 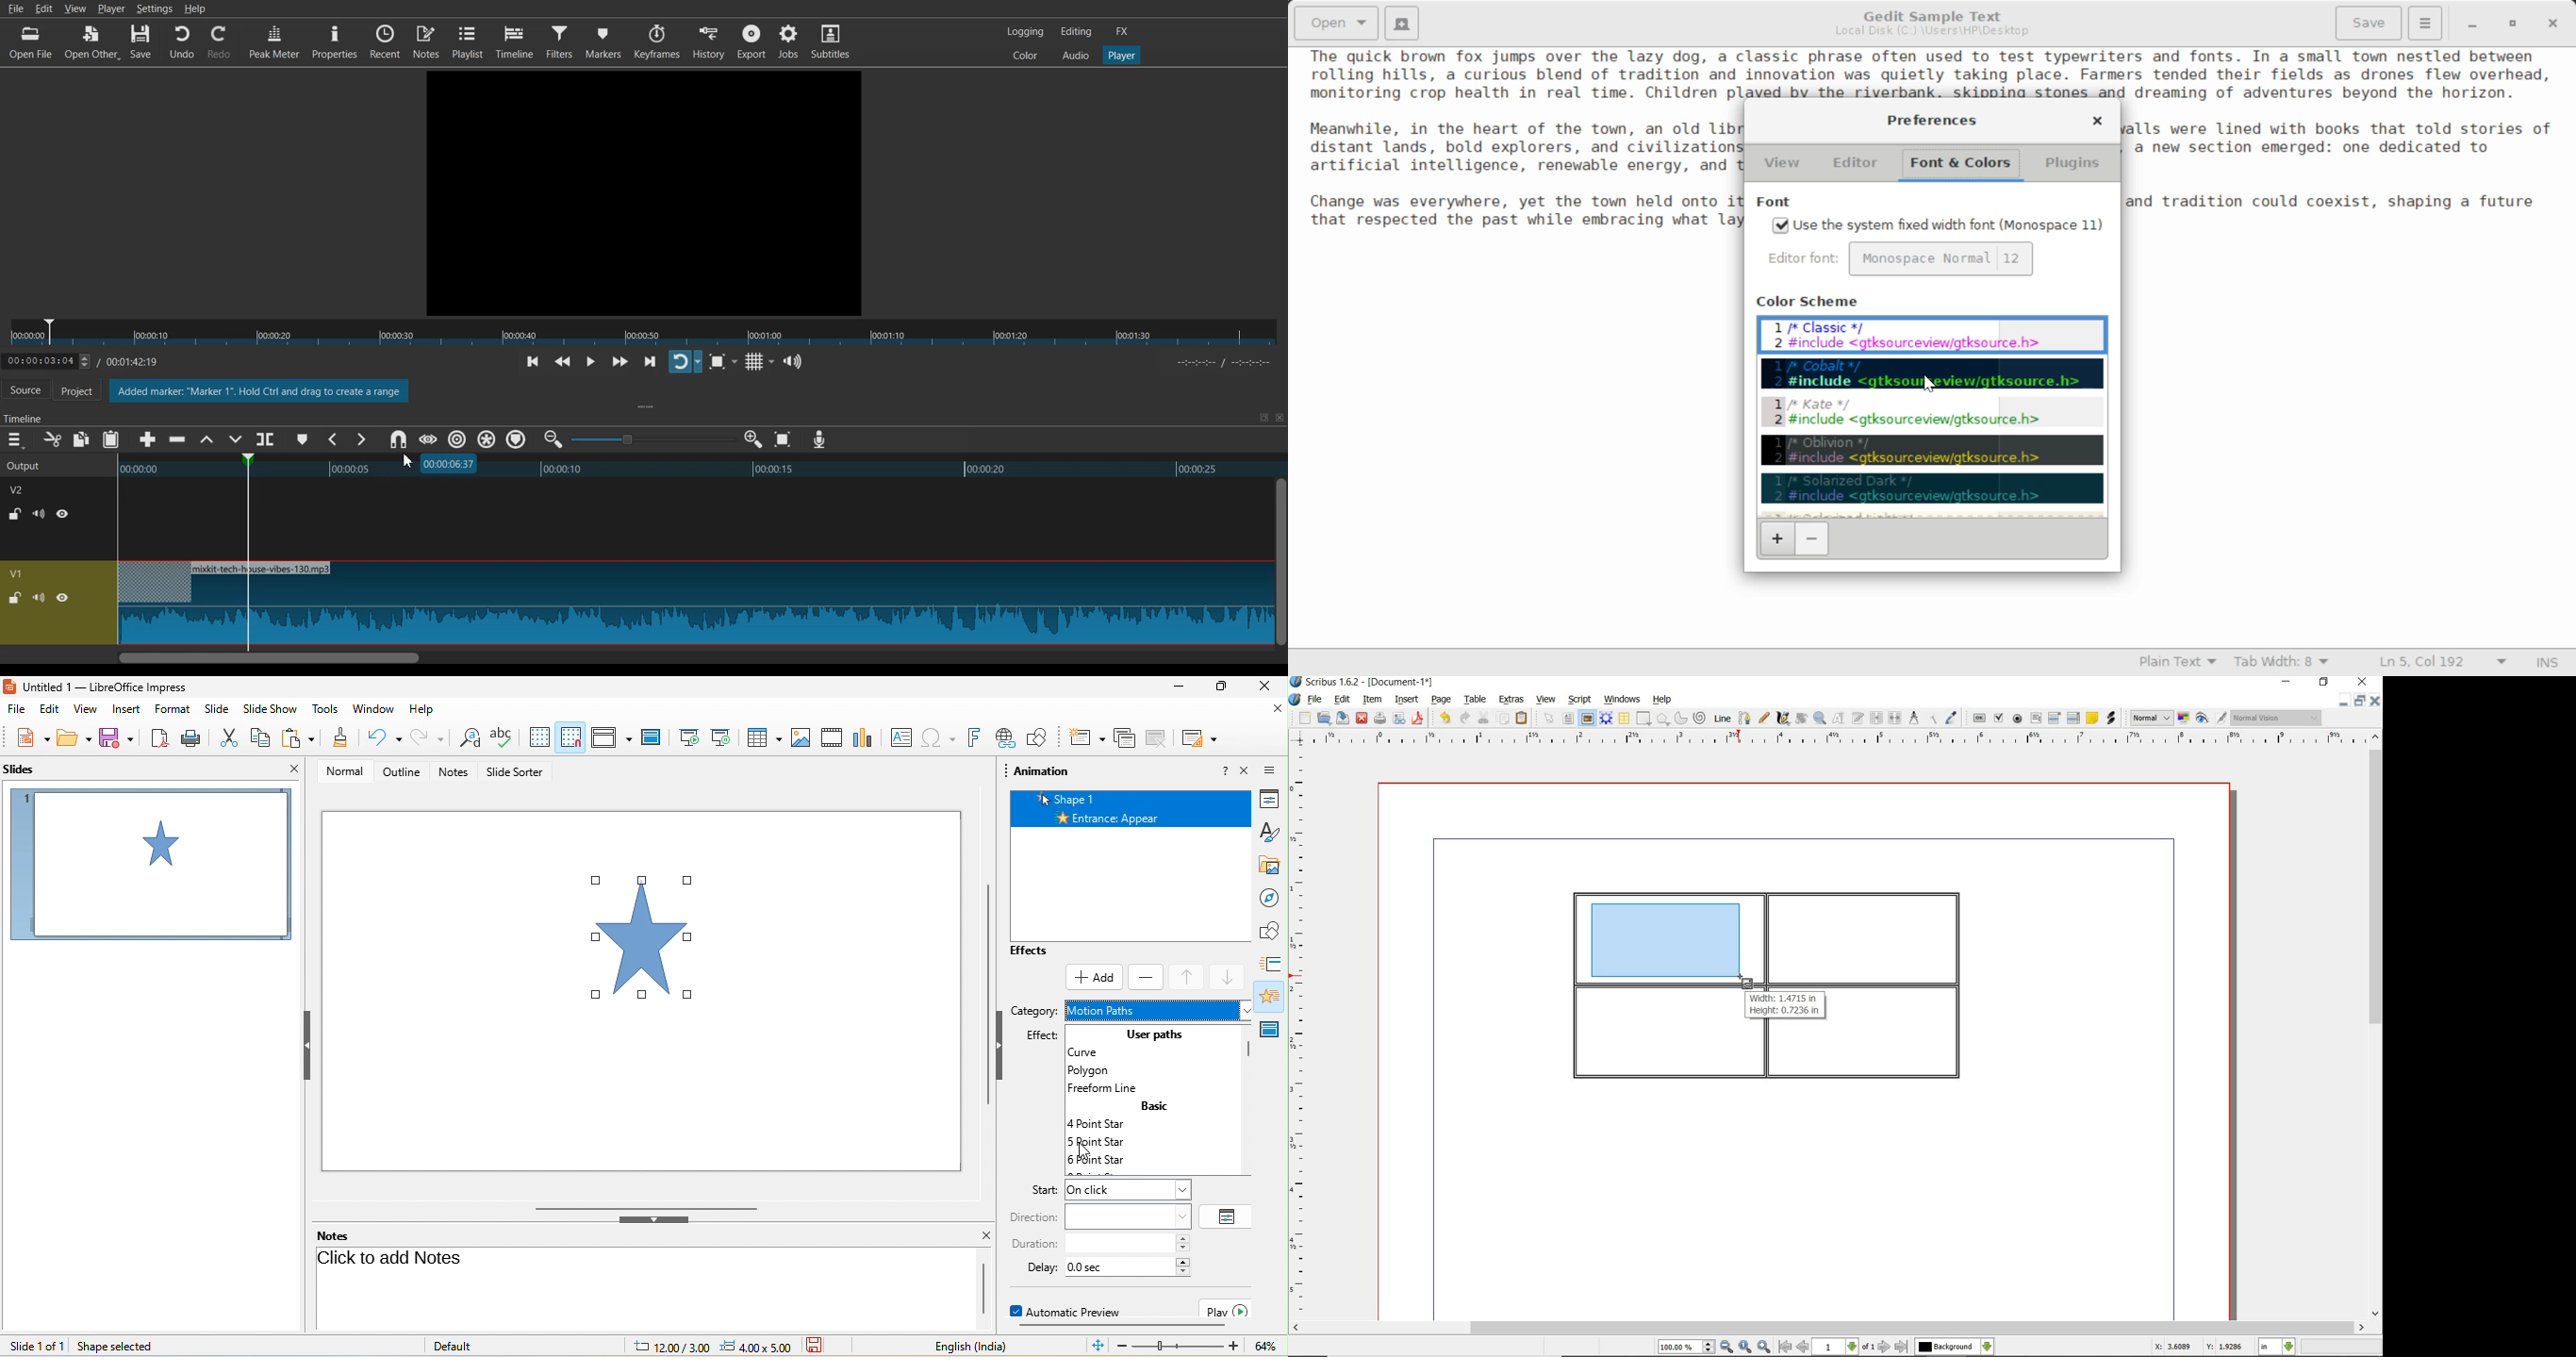 What do you see at coordinates (15, 598) in the screenshot?
I see `Lock / UnLock` at bounding box center [15, 598].